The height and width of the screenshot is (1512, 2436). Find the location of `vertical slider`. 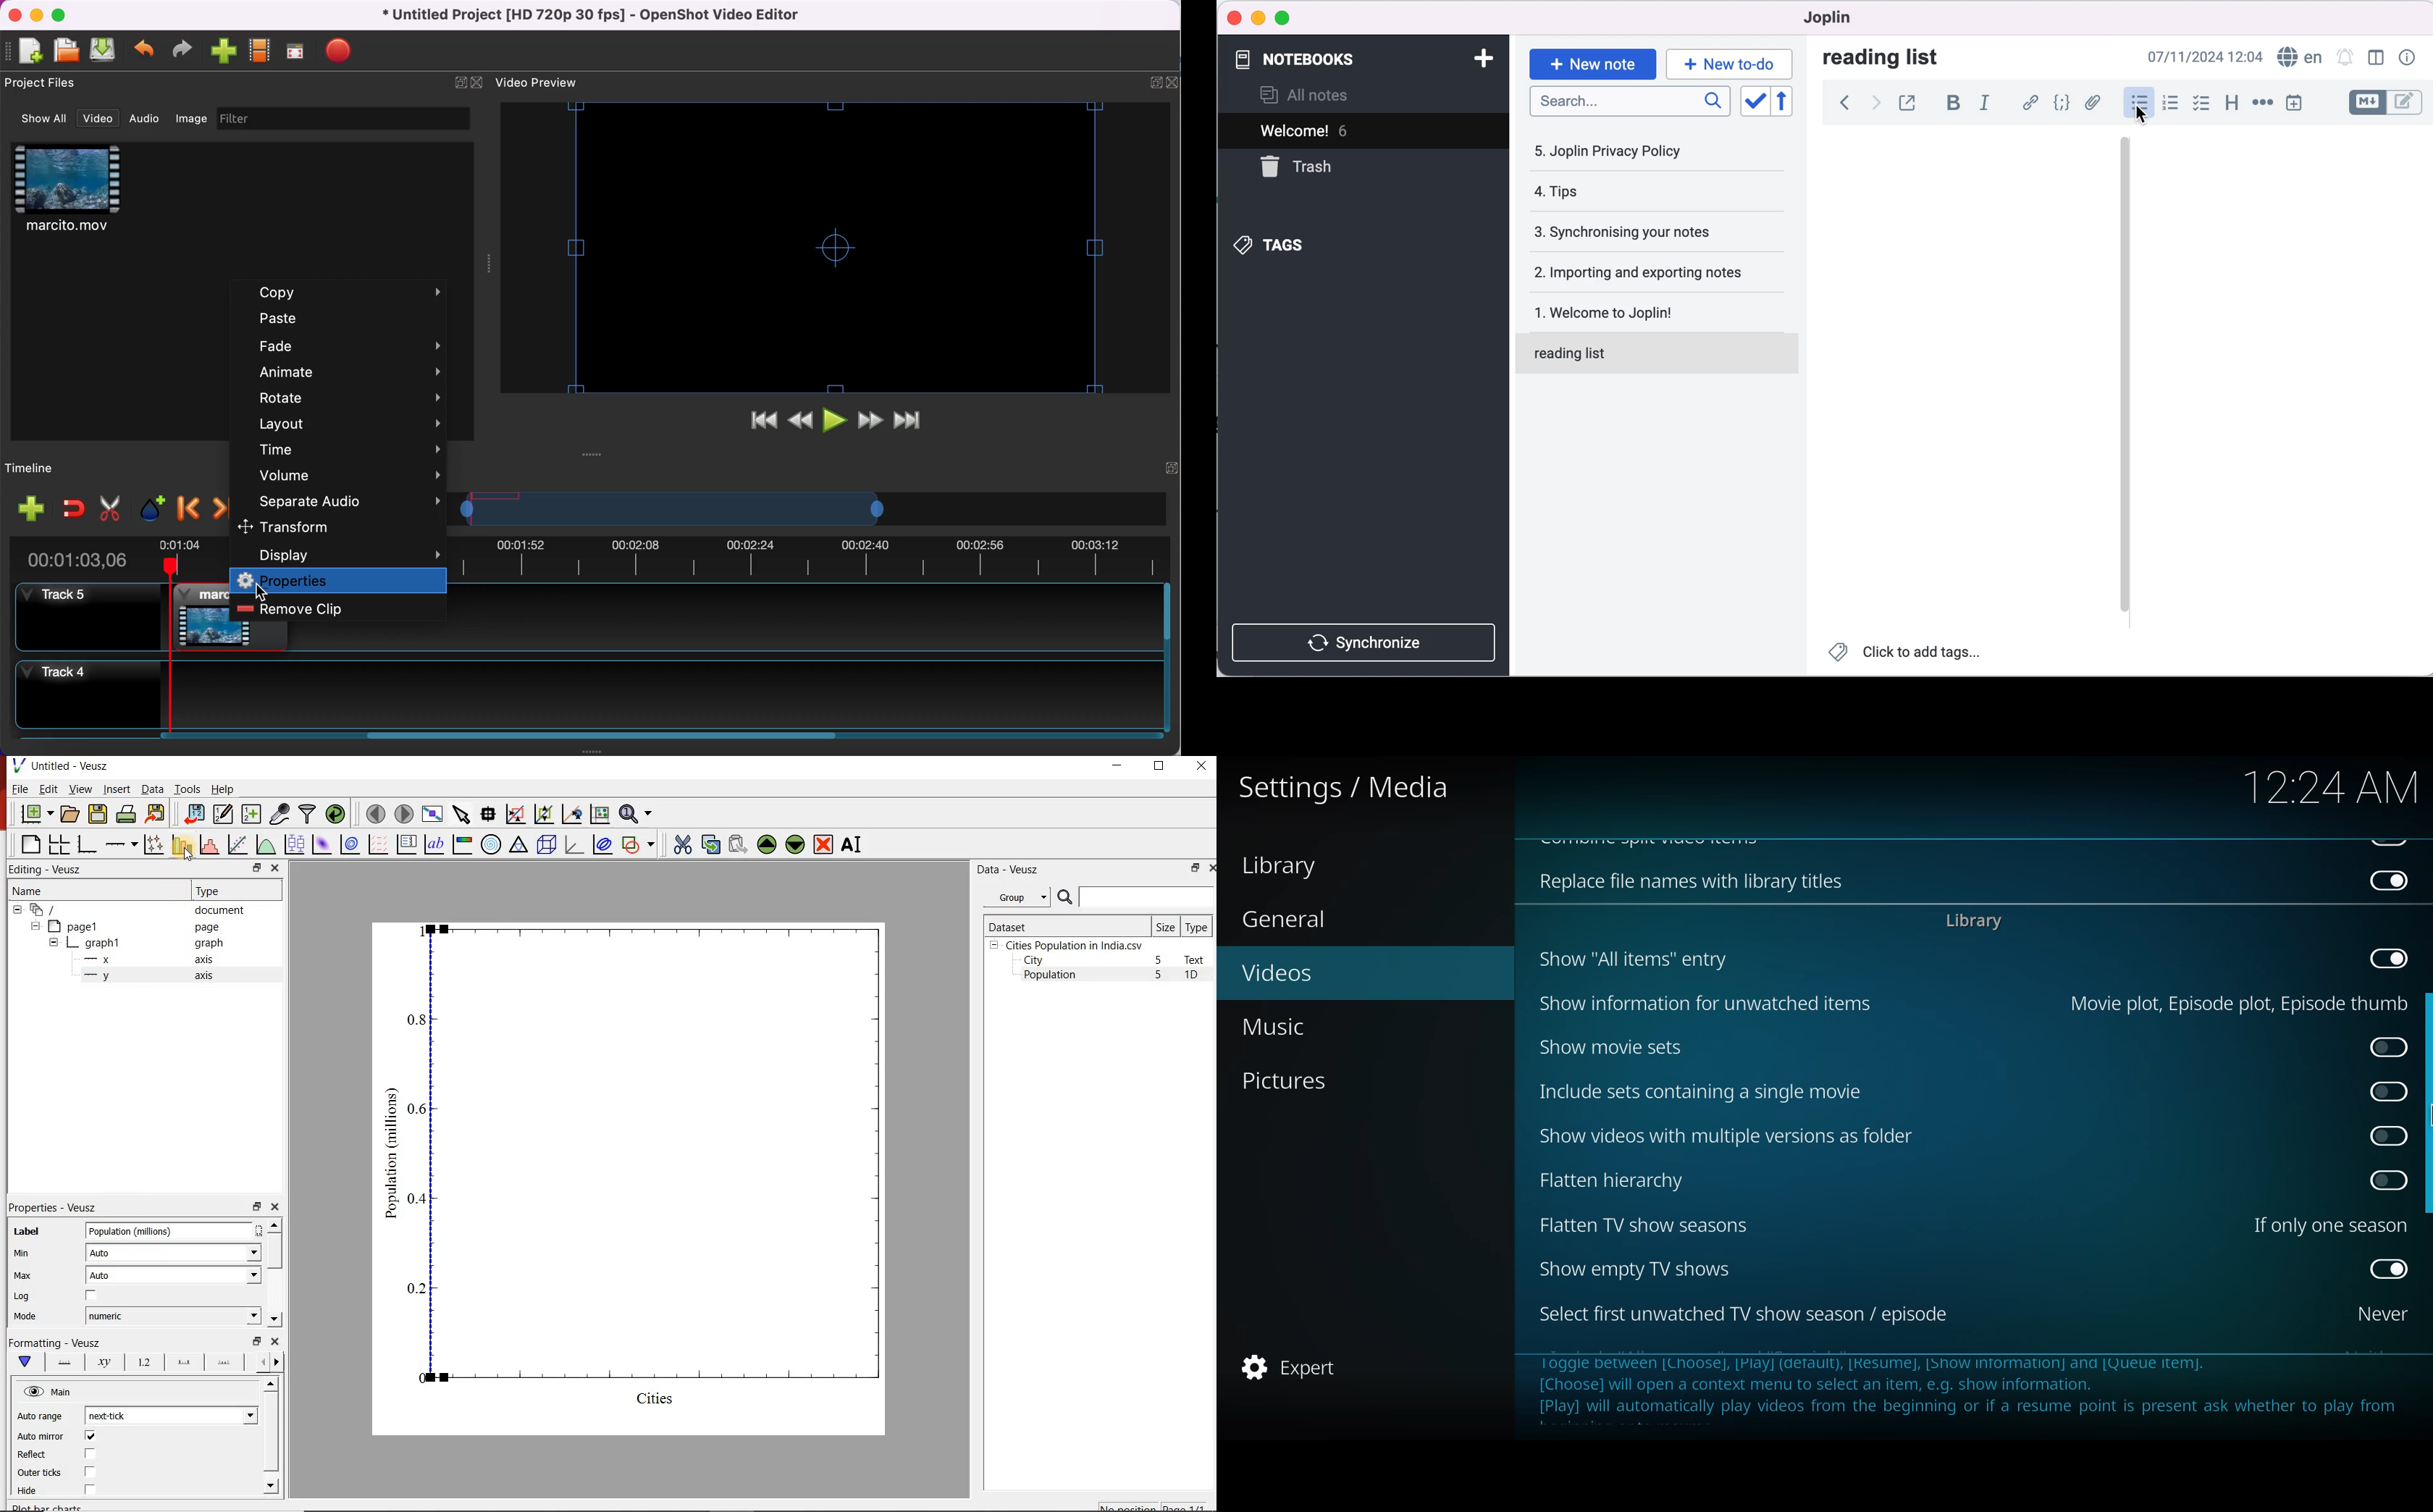

vertical slider is located at coordinates (2124, 375).